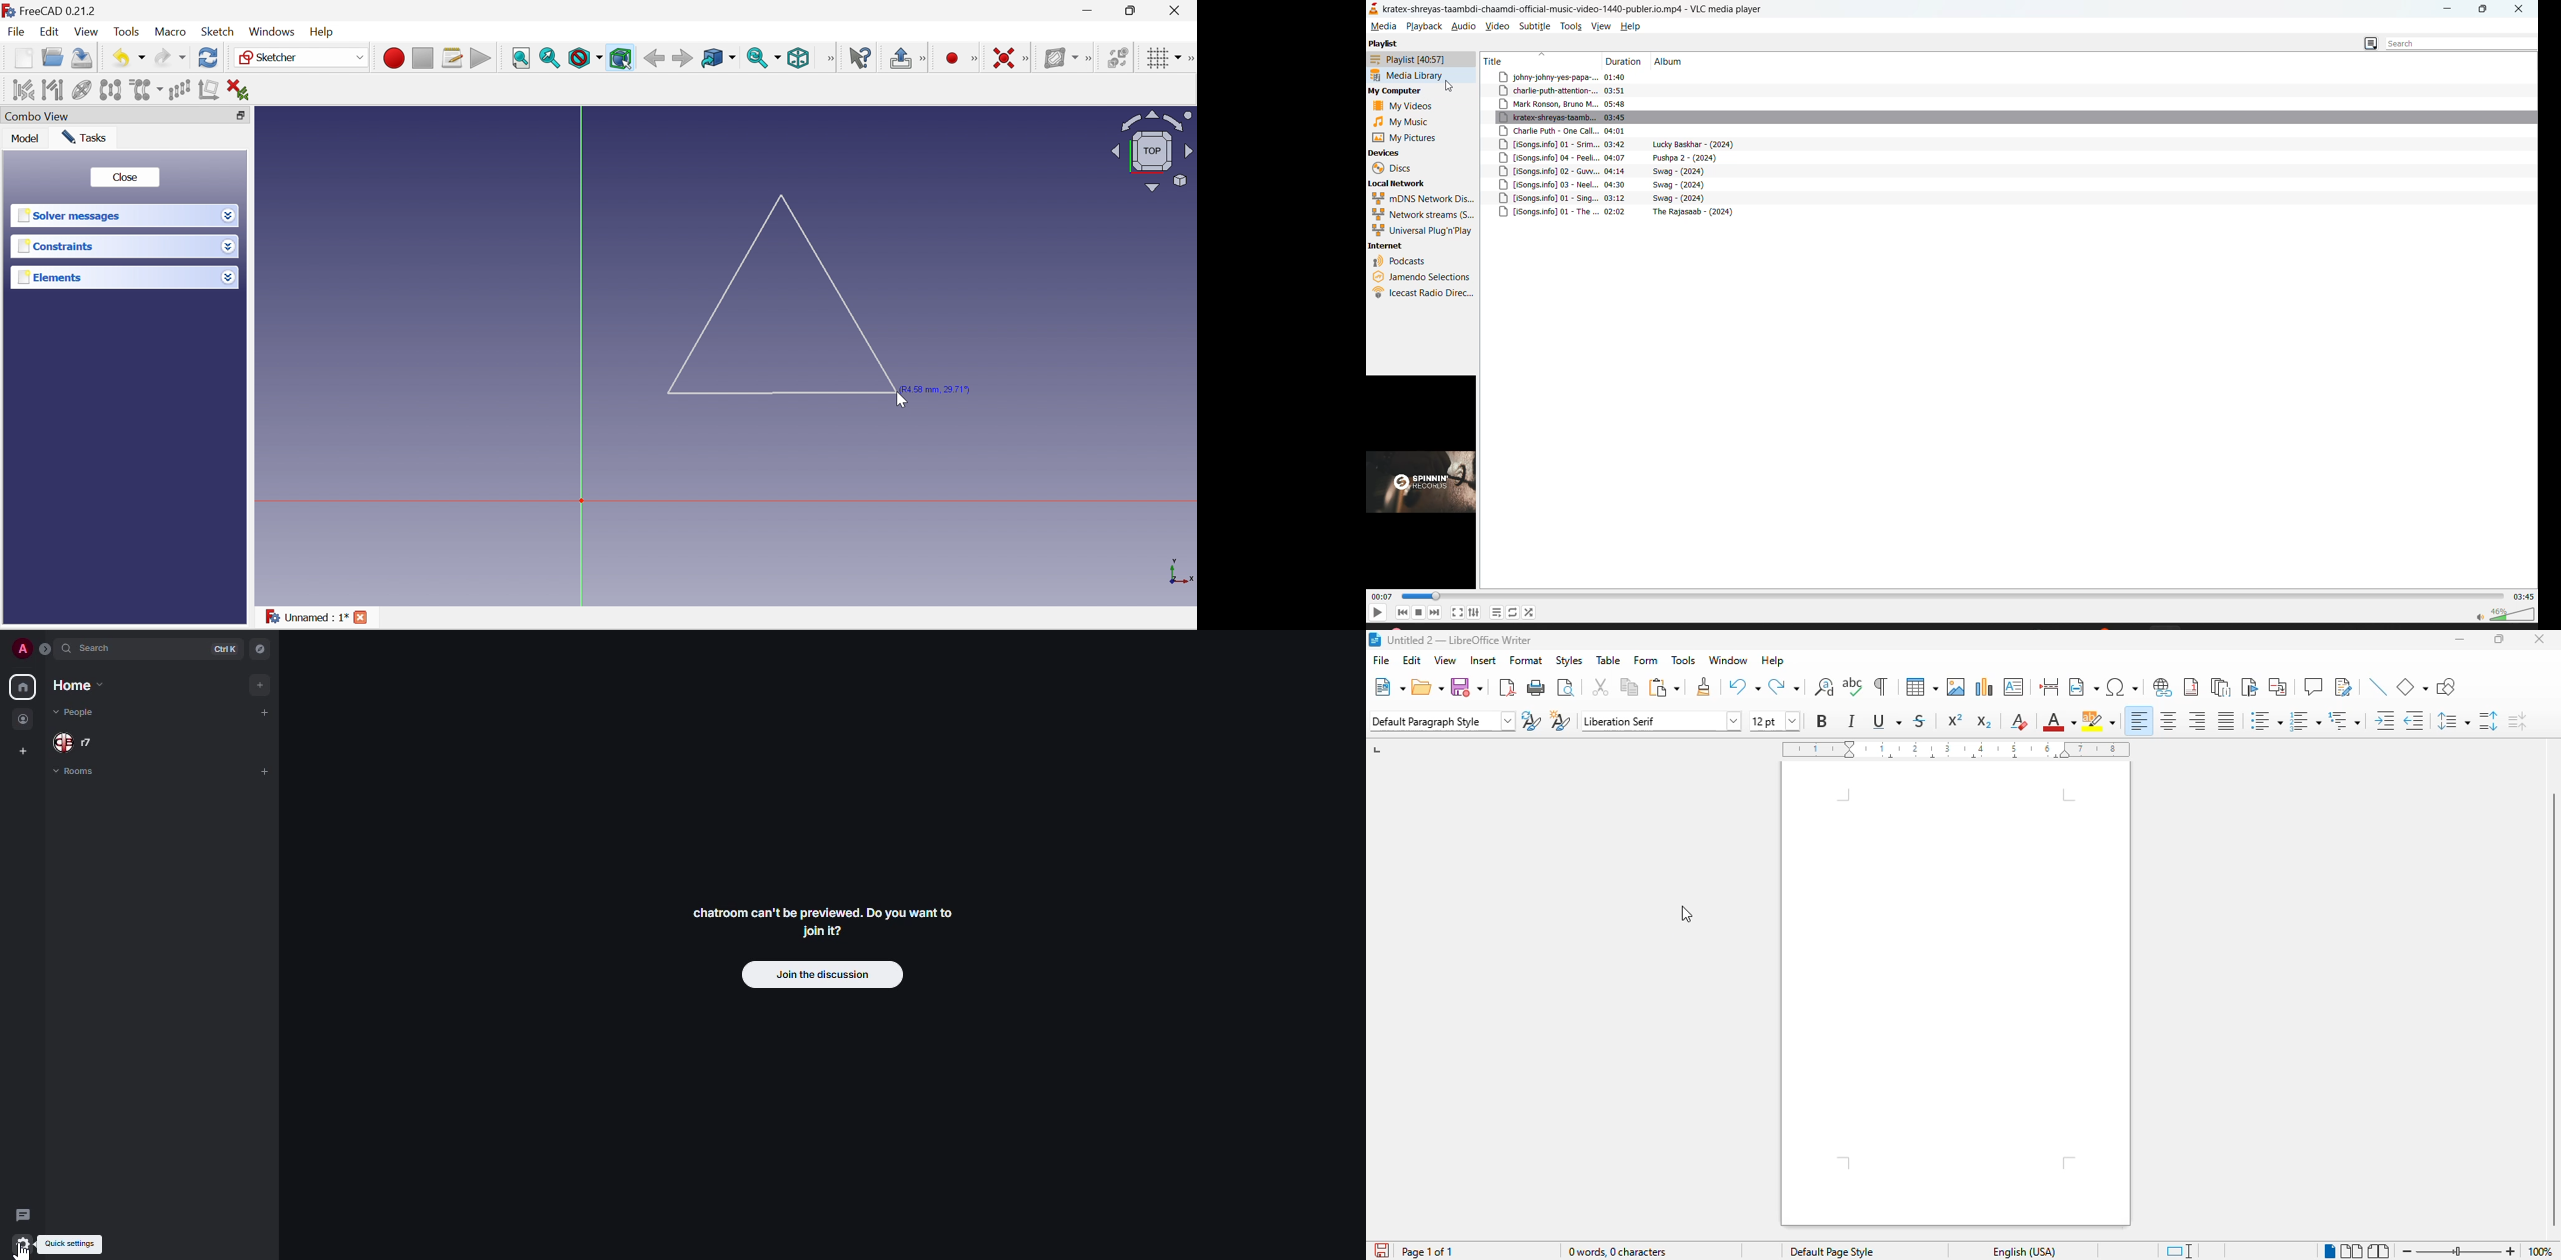 The image size is (2576, 1260). Describe the element at coordinates (1005, 59) in the screenshot. I see `Constrain coincident` at that location.